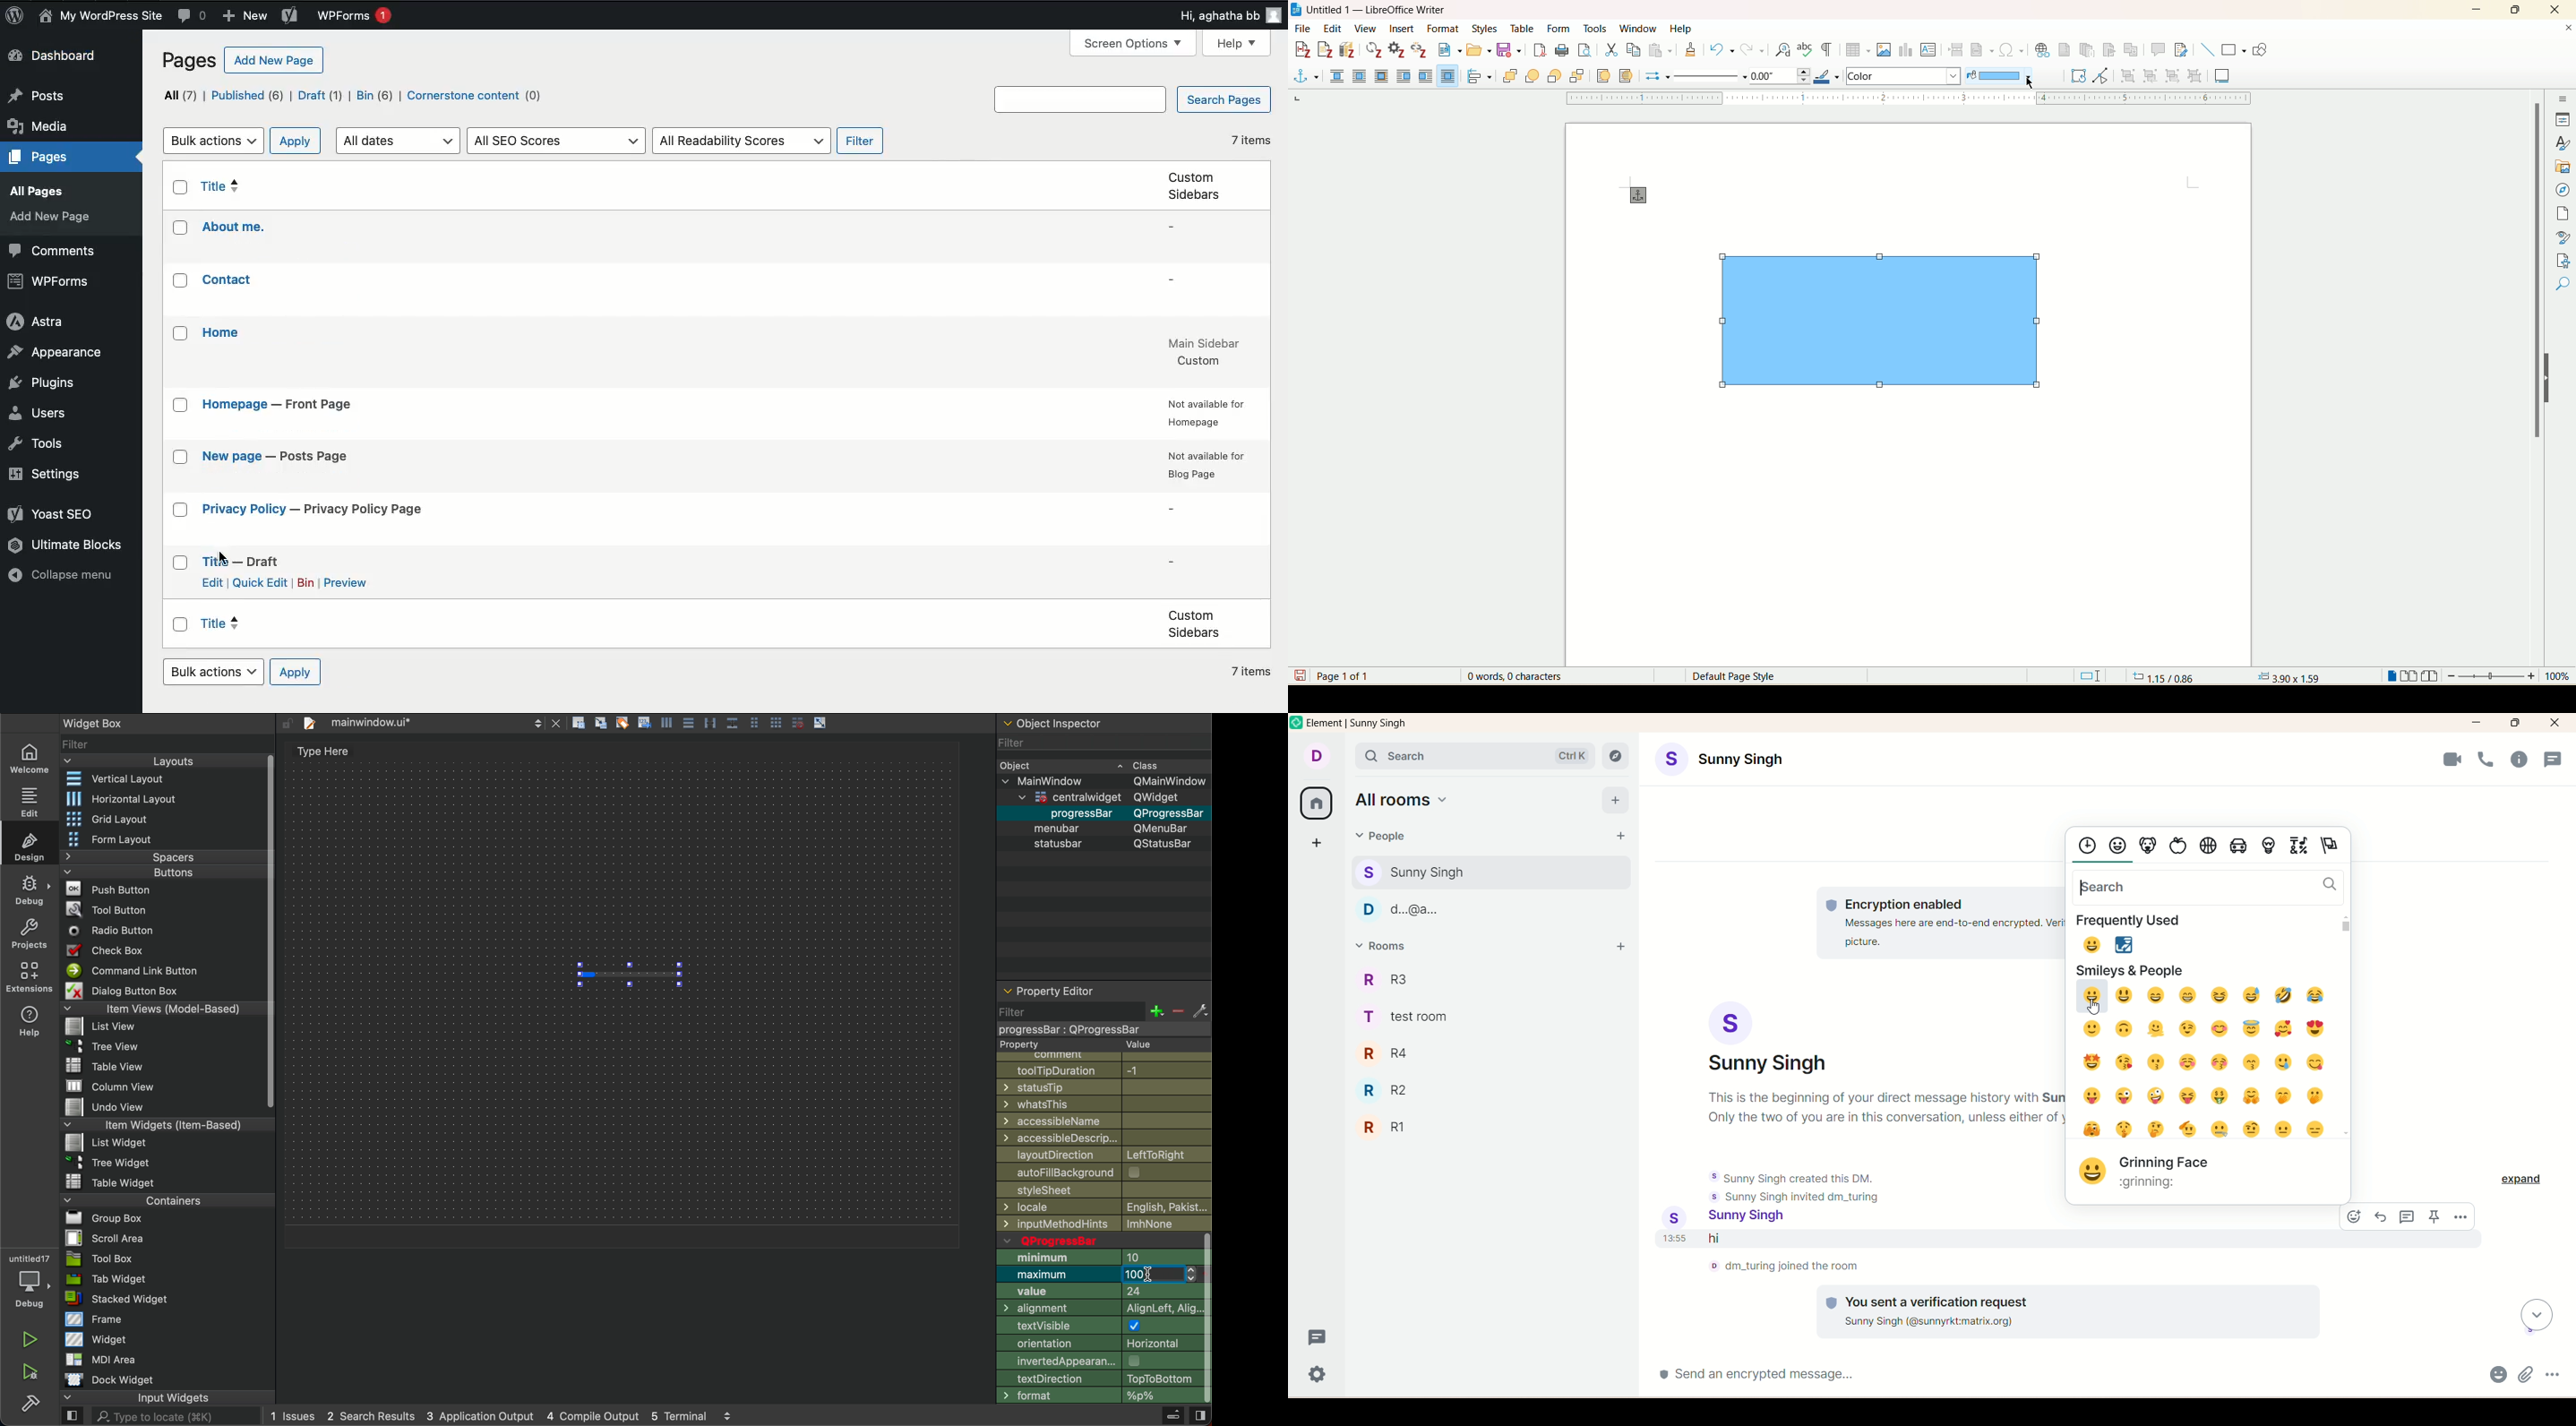  What do you see at coordinates (1639, 27) in the screenshot?
I see `window` at bounding box center [1639, 27].